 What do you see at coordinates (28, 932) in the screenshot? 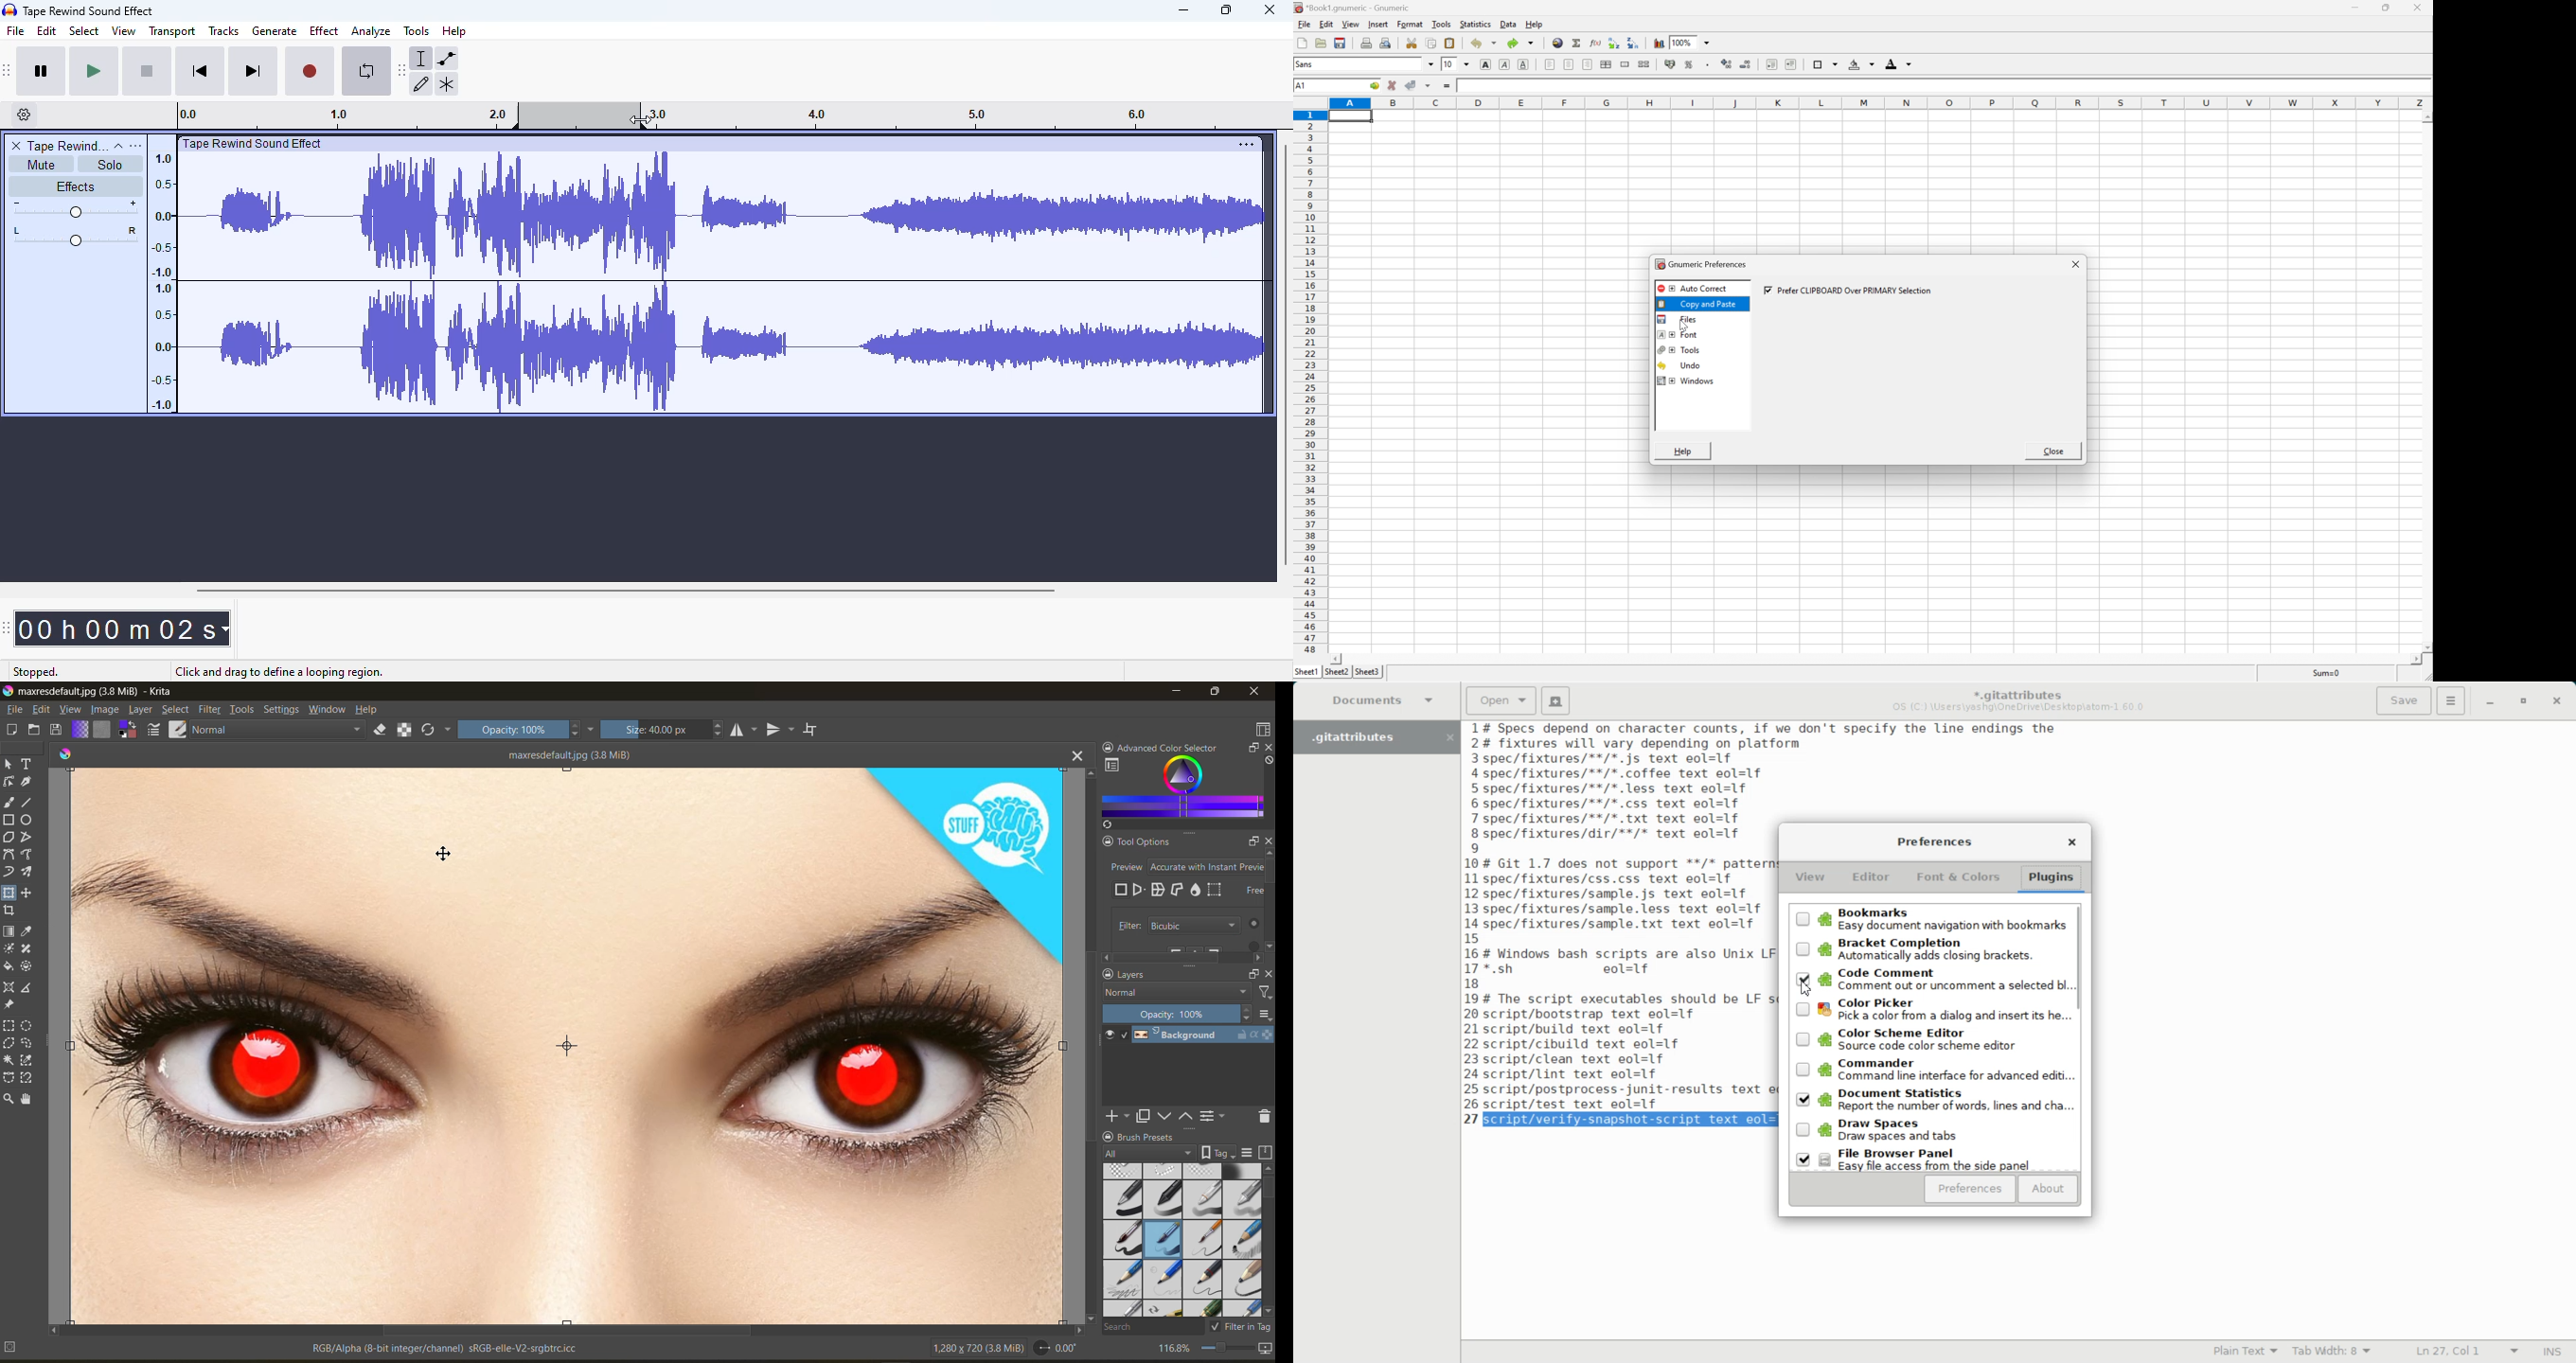
I see `tool` at bounding box center [28, 932].